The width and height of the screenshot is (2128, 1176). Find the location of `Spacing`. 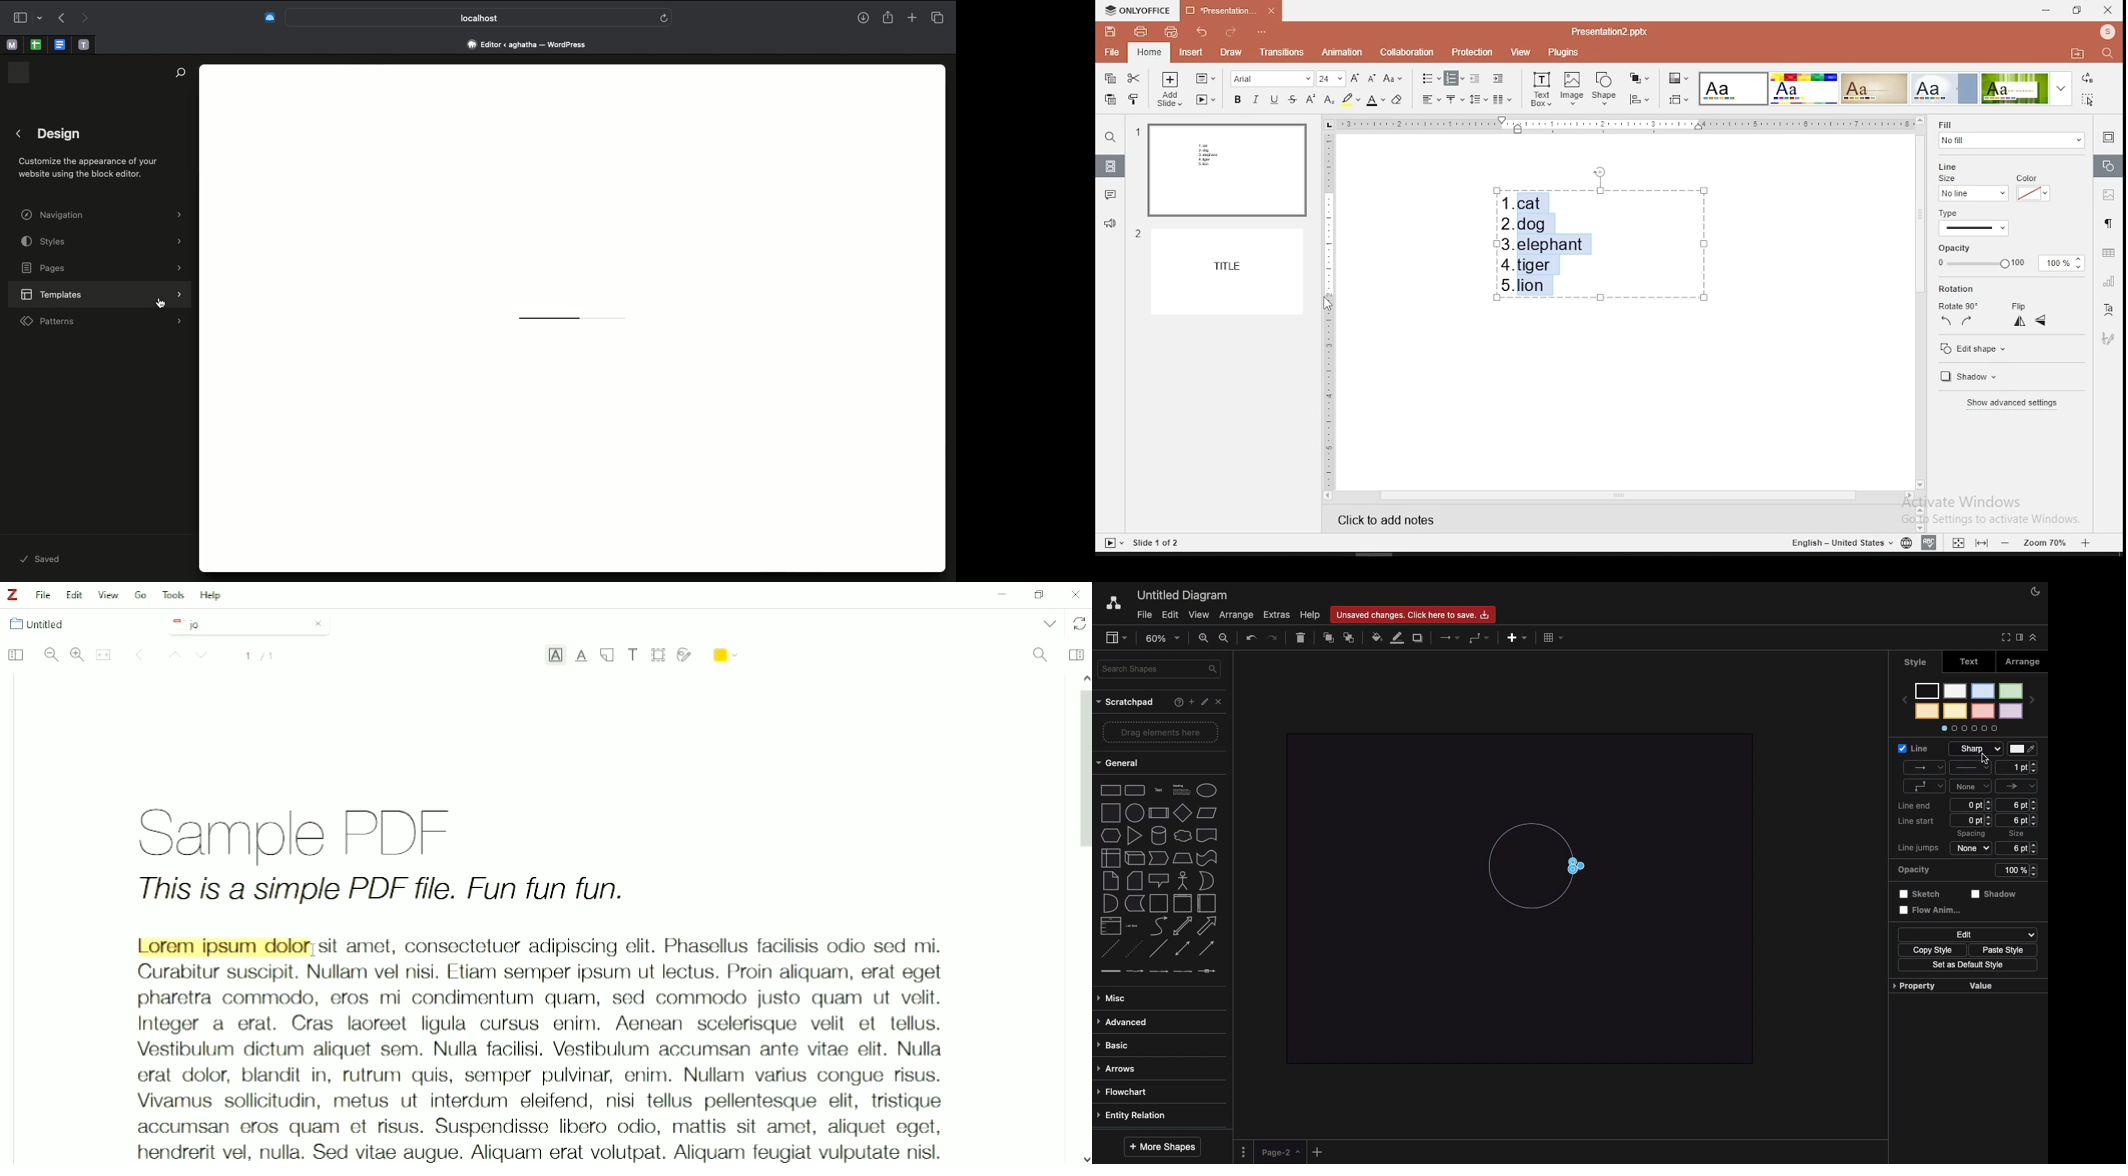

Spacing is located at coordinates (1974, 817).